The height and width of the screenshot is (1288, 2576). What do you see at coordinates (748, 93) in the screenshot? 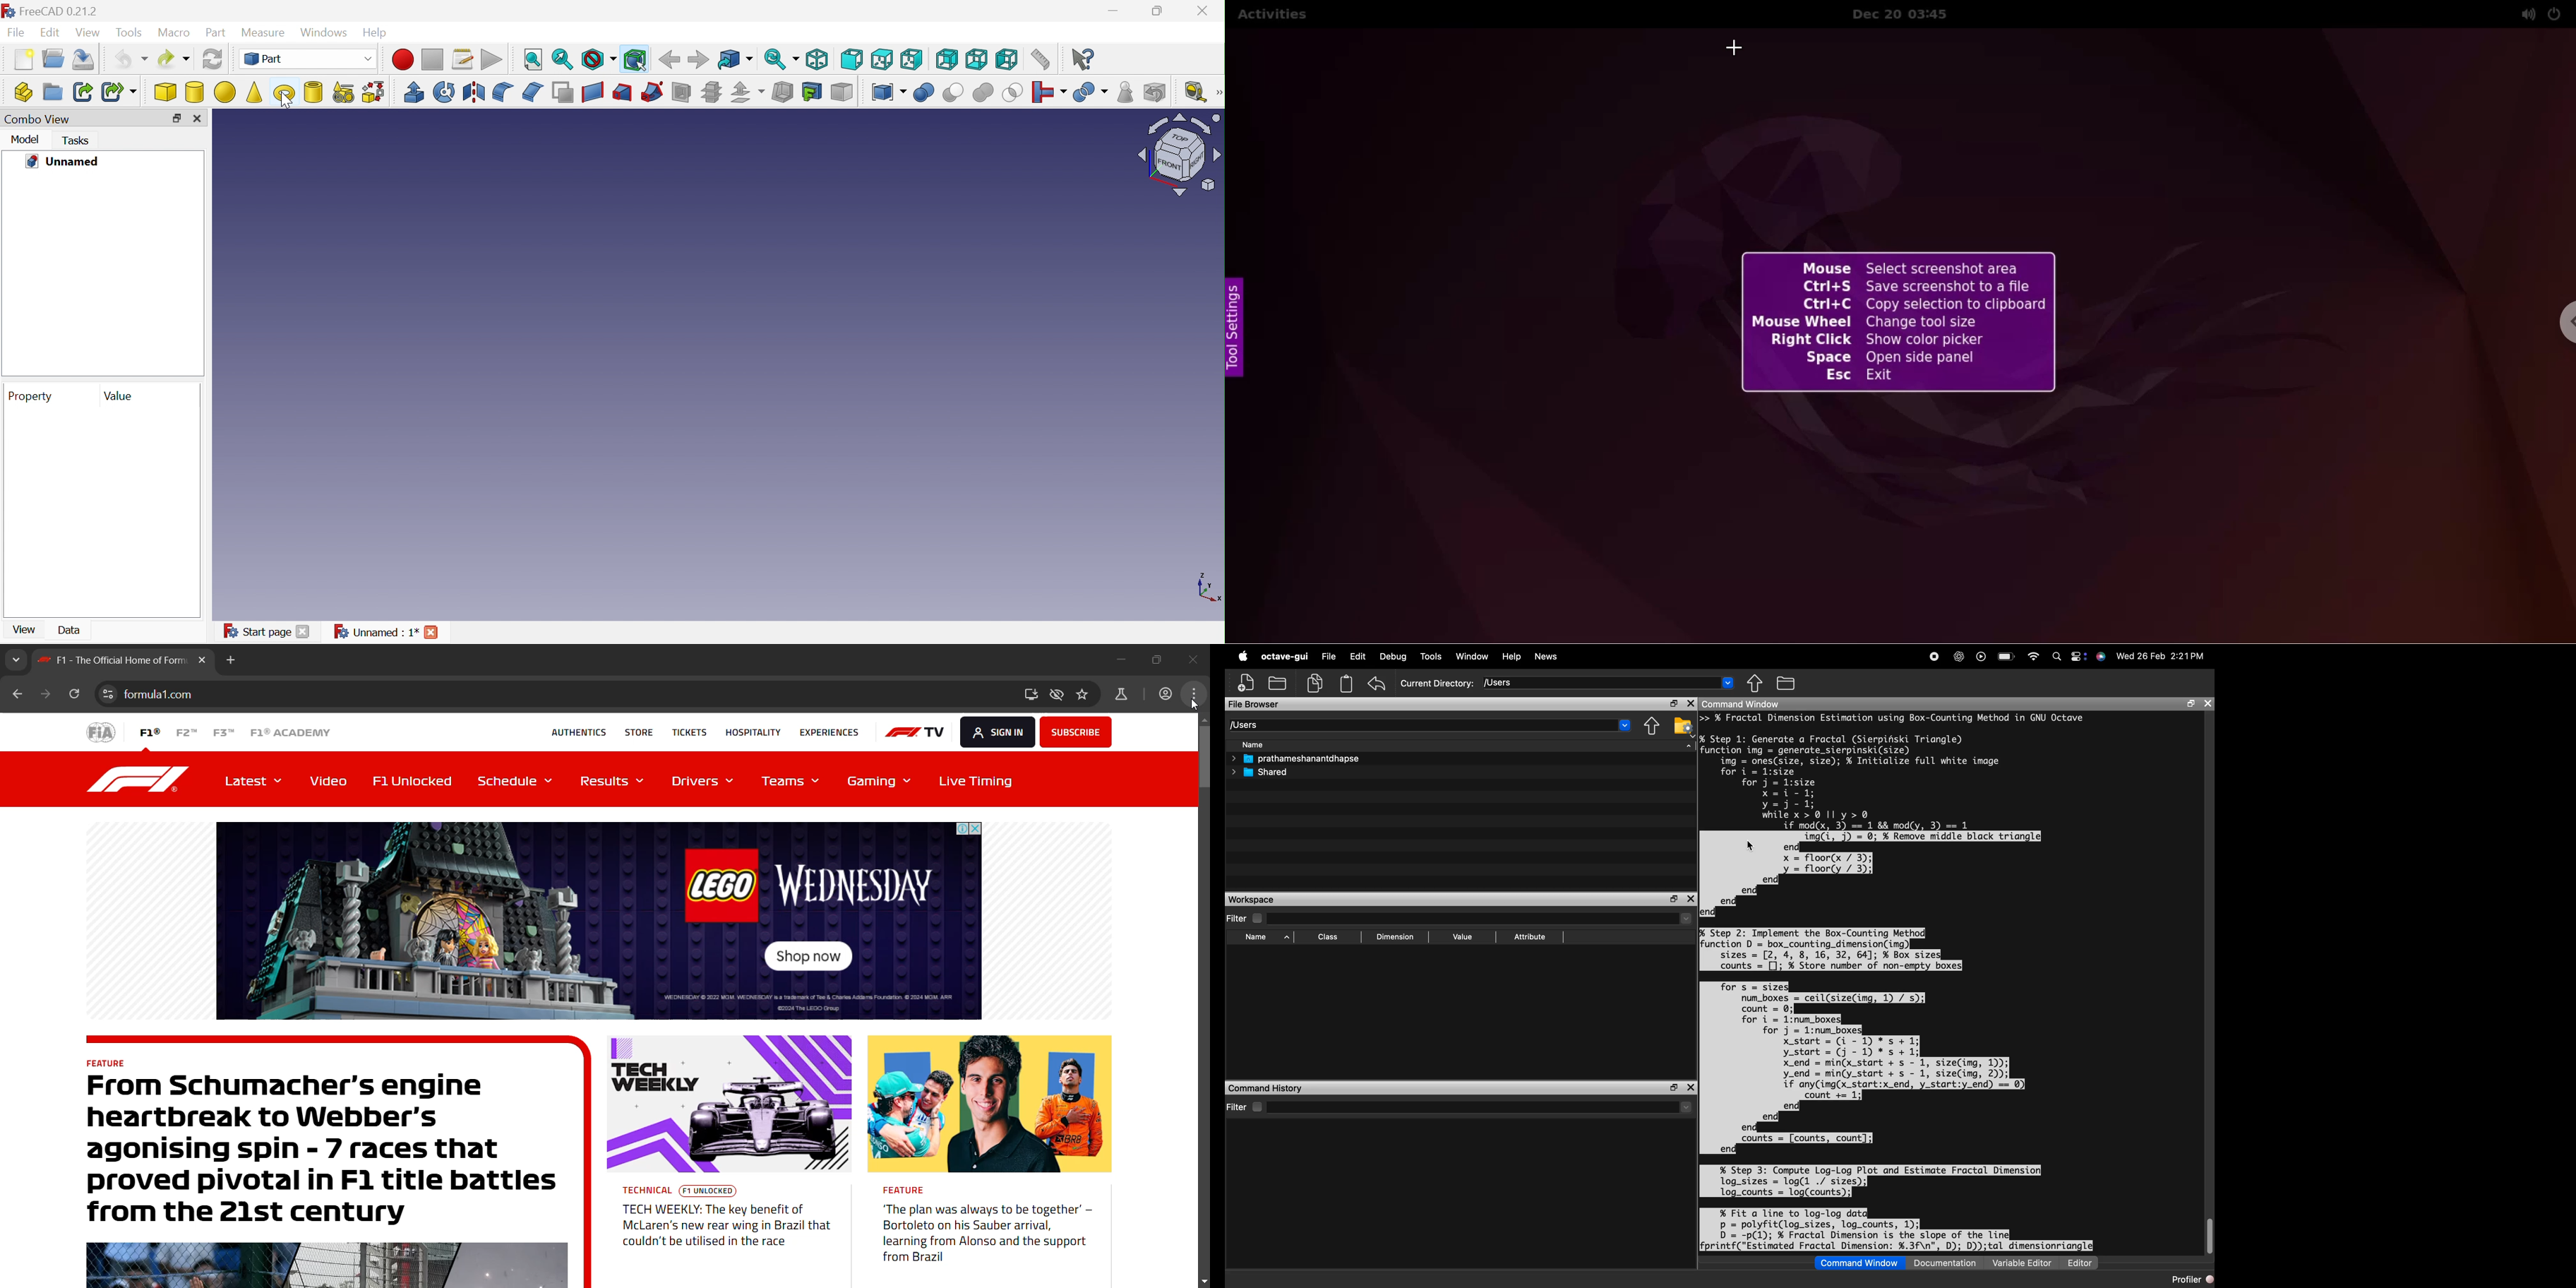
I see `Offset:` at bounding box center [748, 93].